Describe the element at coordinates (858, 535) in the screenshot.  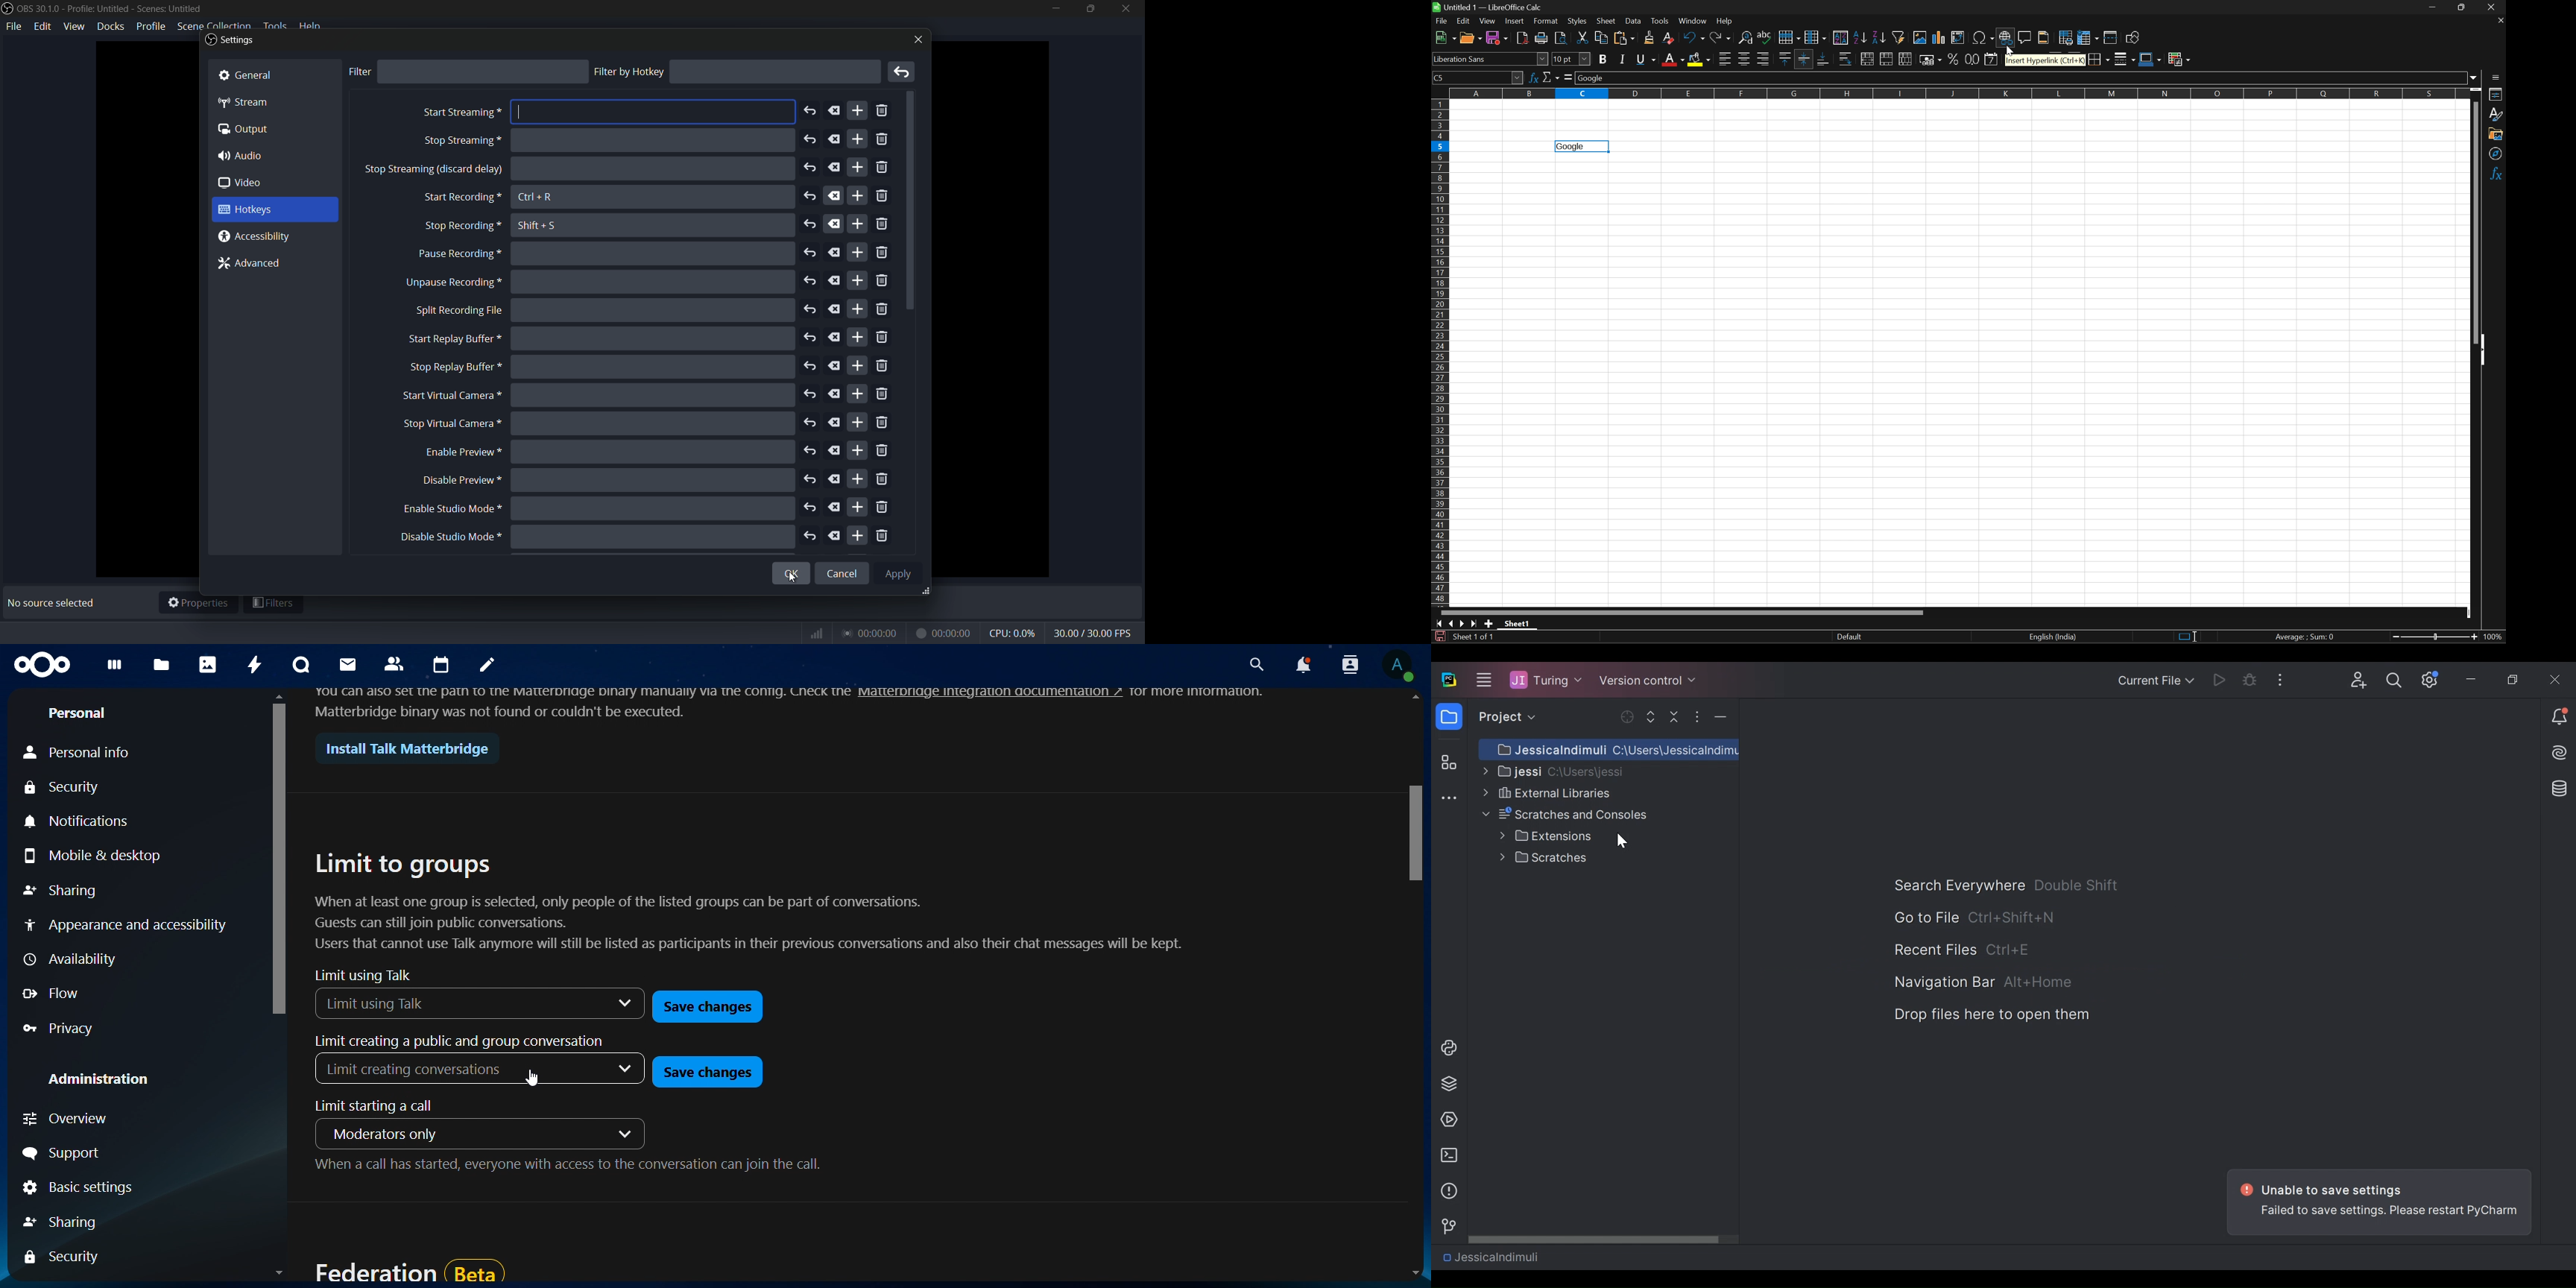
I see `add more` at that location.